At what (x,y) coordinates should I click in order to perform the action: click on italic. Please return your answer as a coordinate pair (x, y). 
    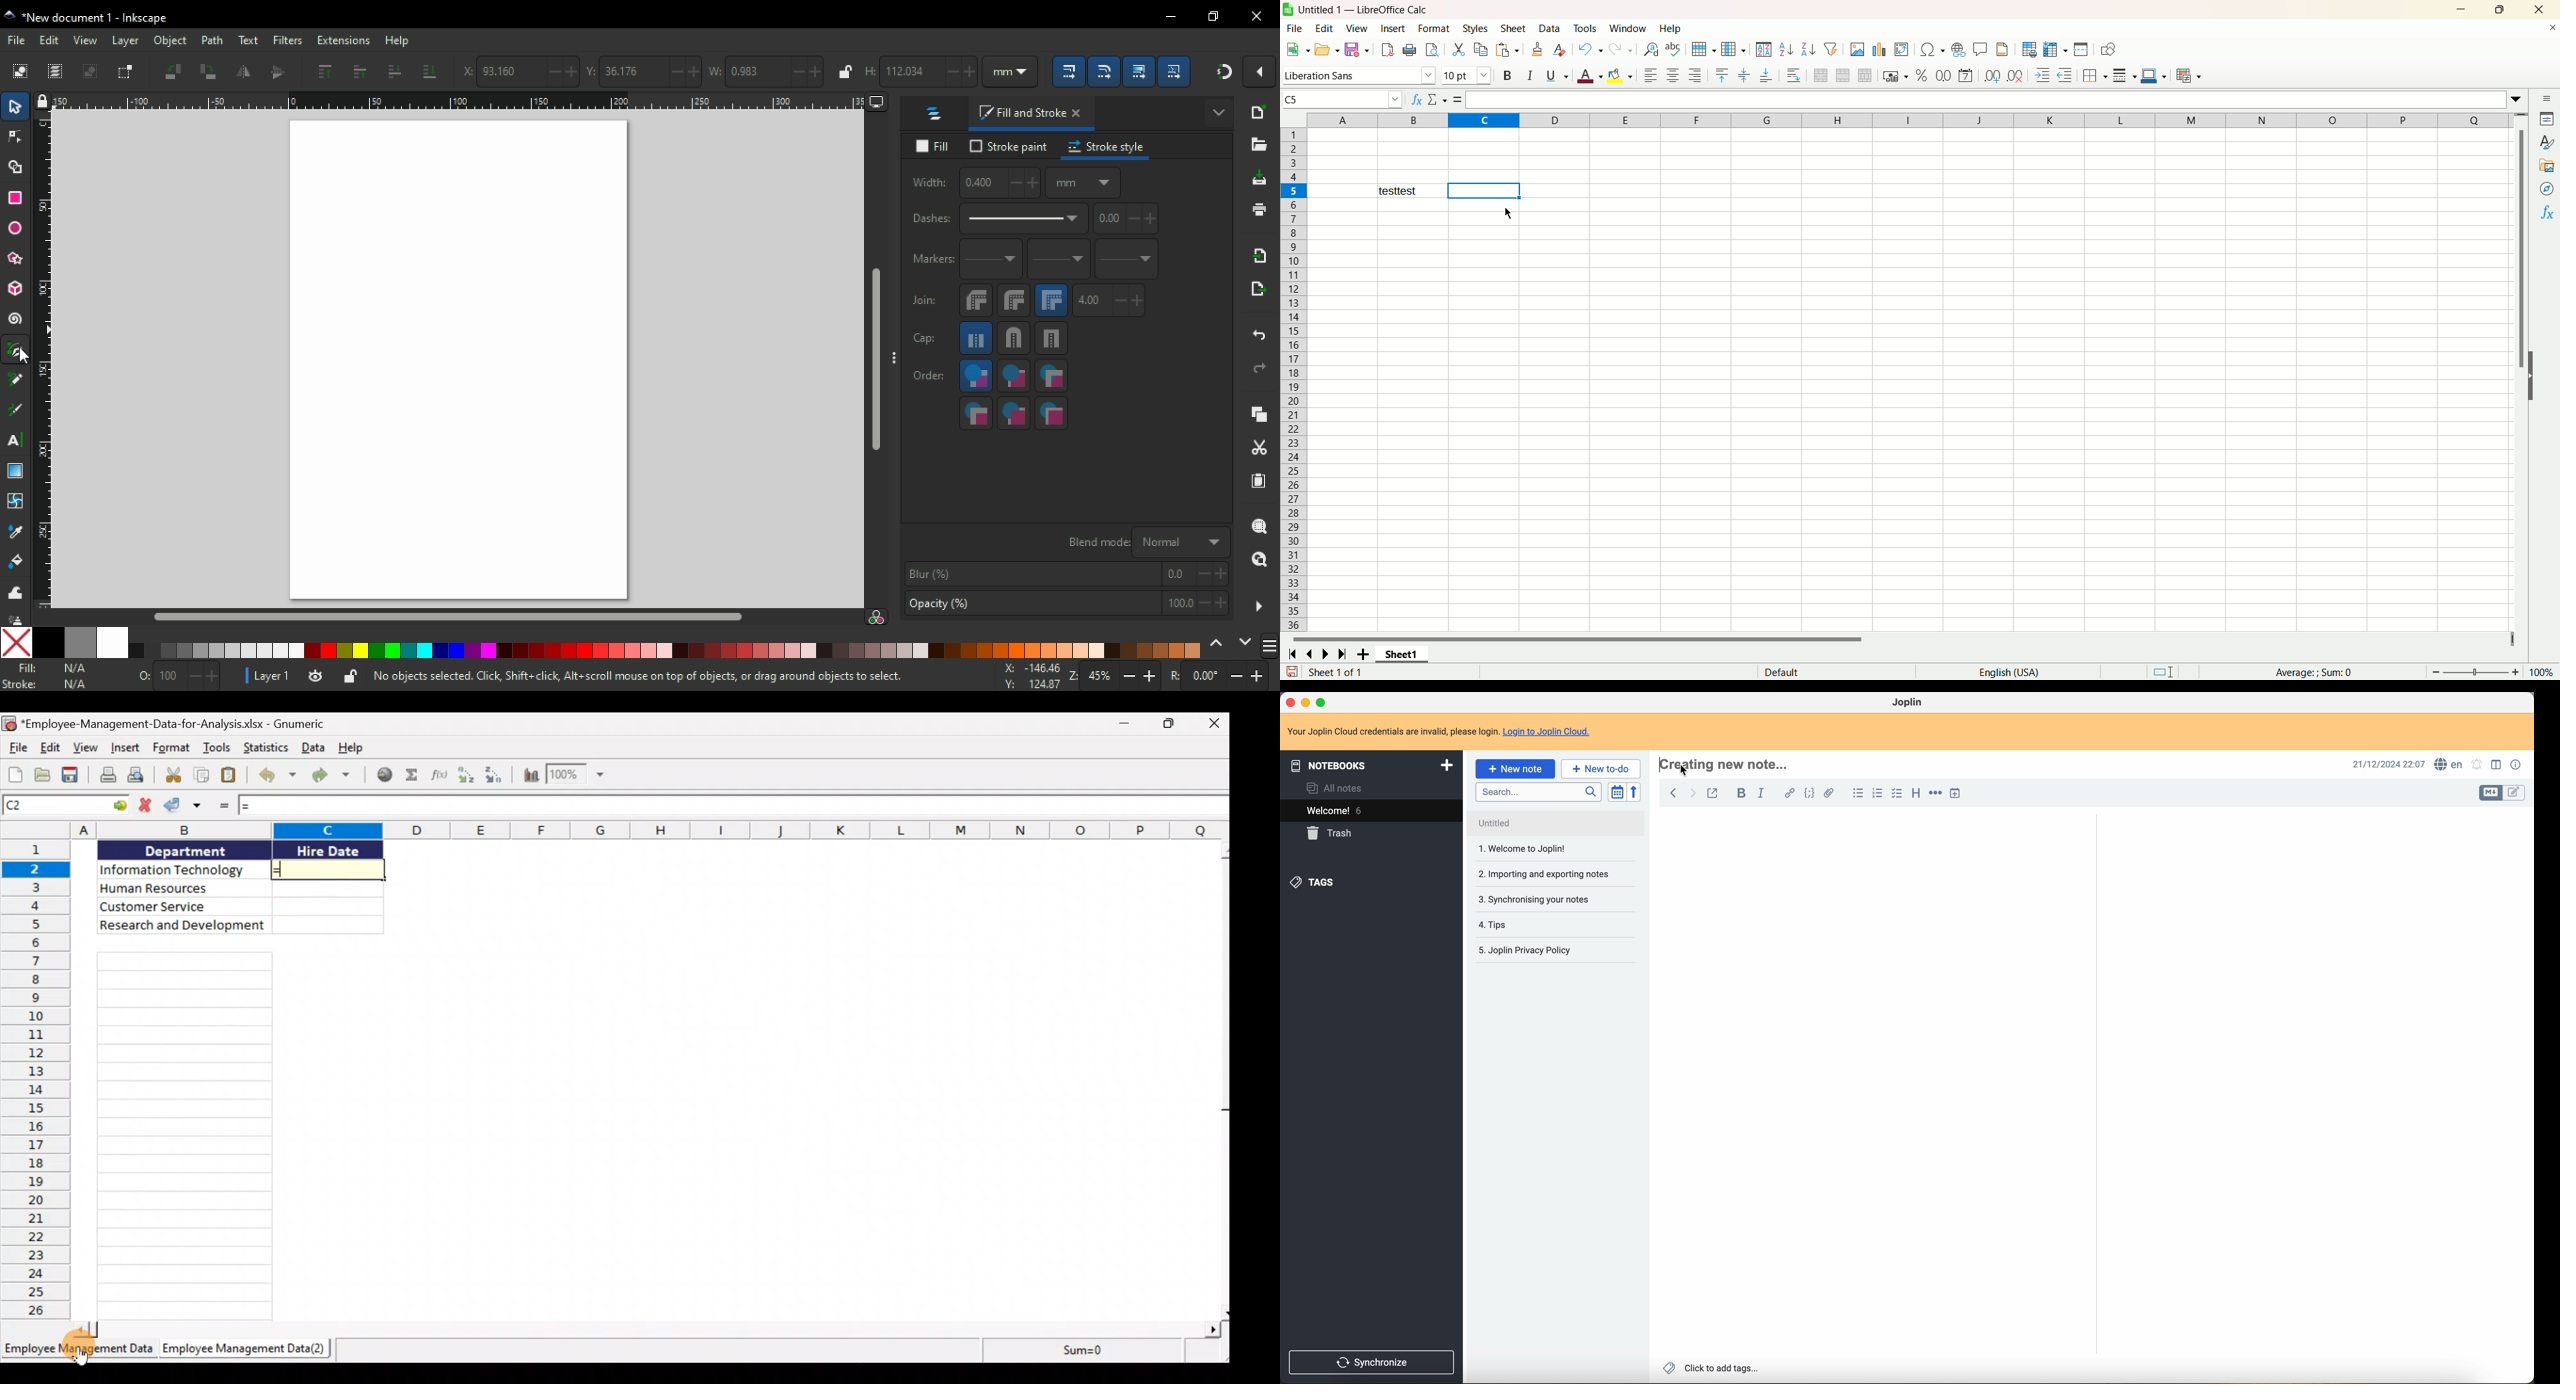
    Looking at the image, I should click on (1763, 794).